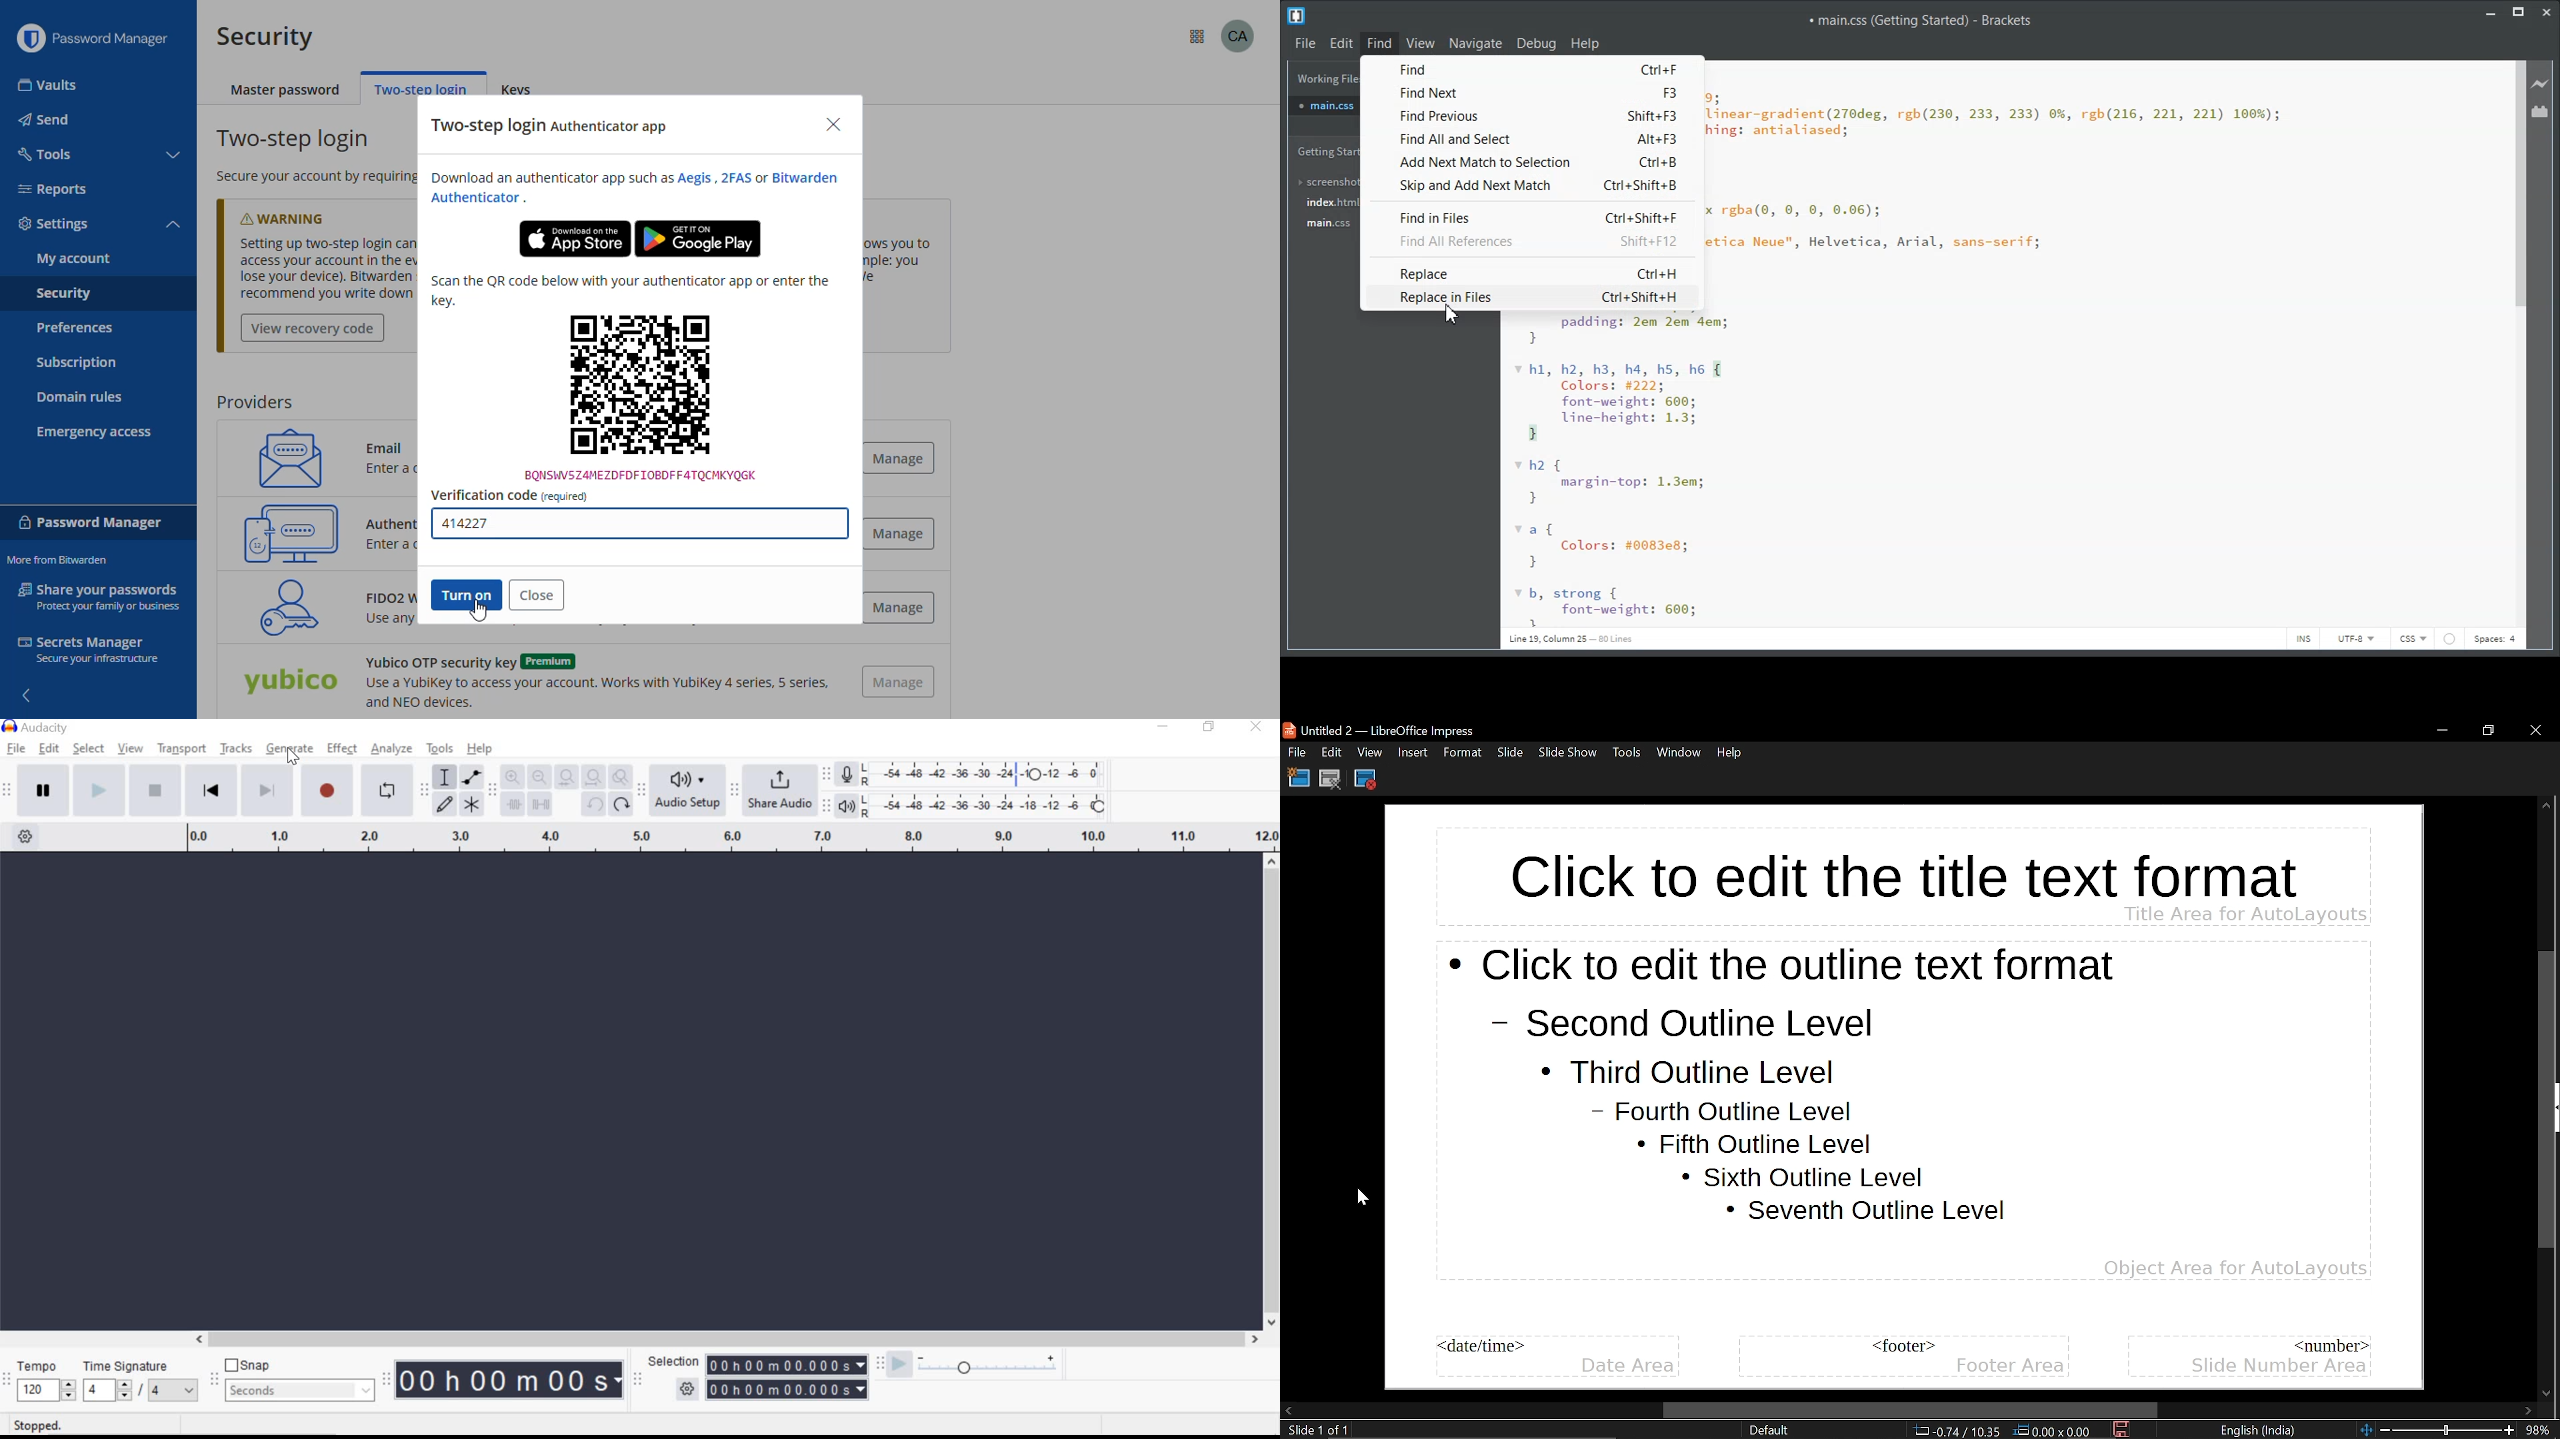  I want to click on Time signature toolbar, so click(7, 1381).